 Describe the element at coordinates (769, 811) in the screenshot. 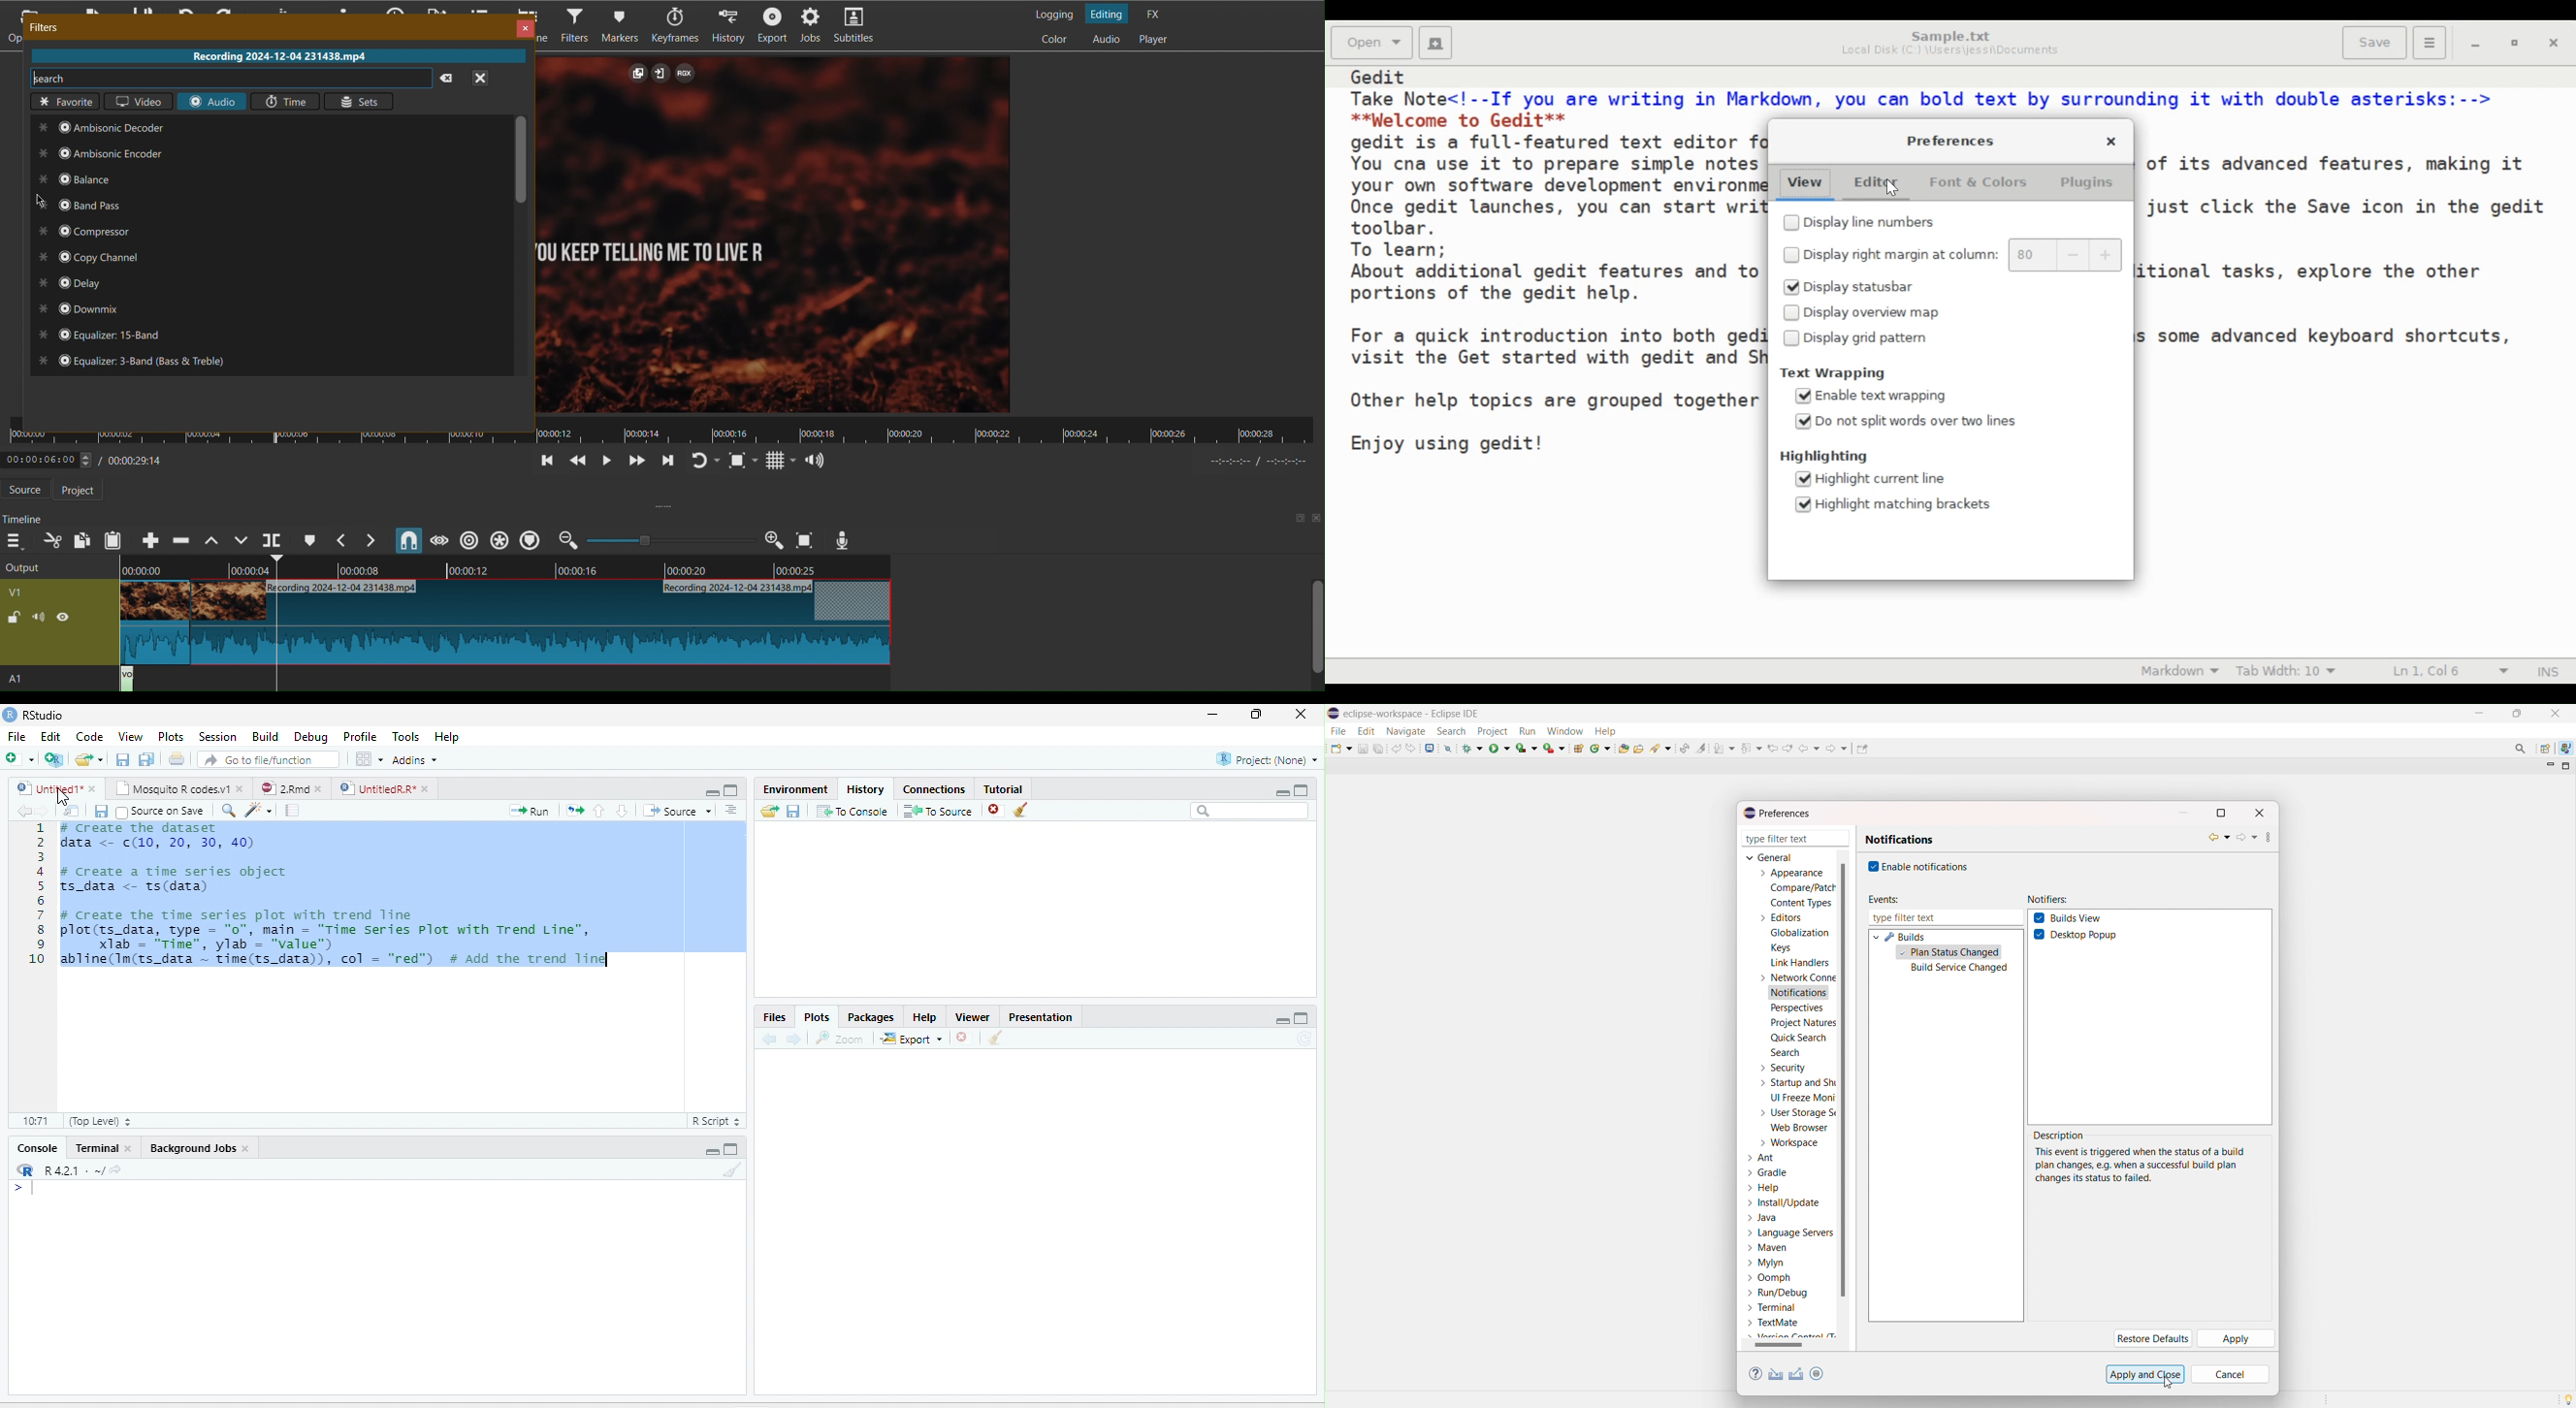

I see `Load history from an existing file` at that location.